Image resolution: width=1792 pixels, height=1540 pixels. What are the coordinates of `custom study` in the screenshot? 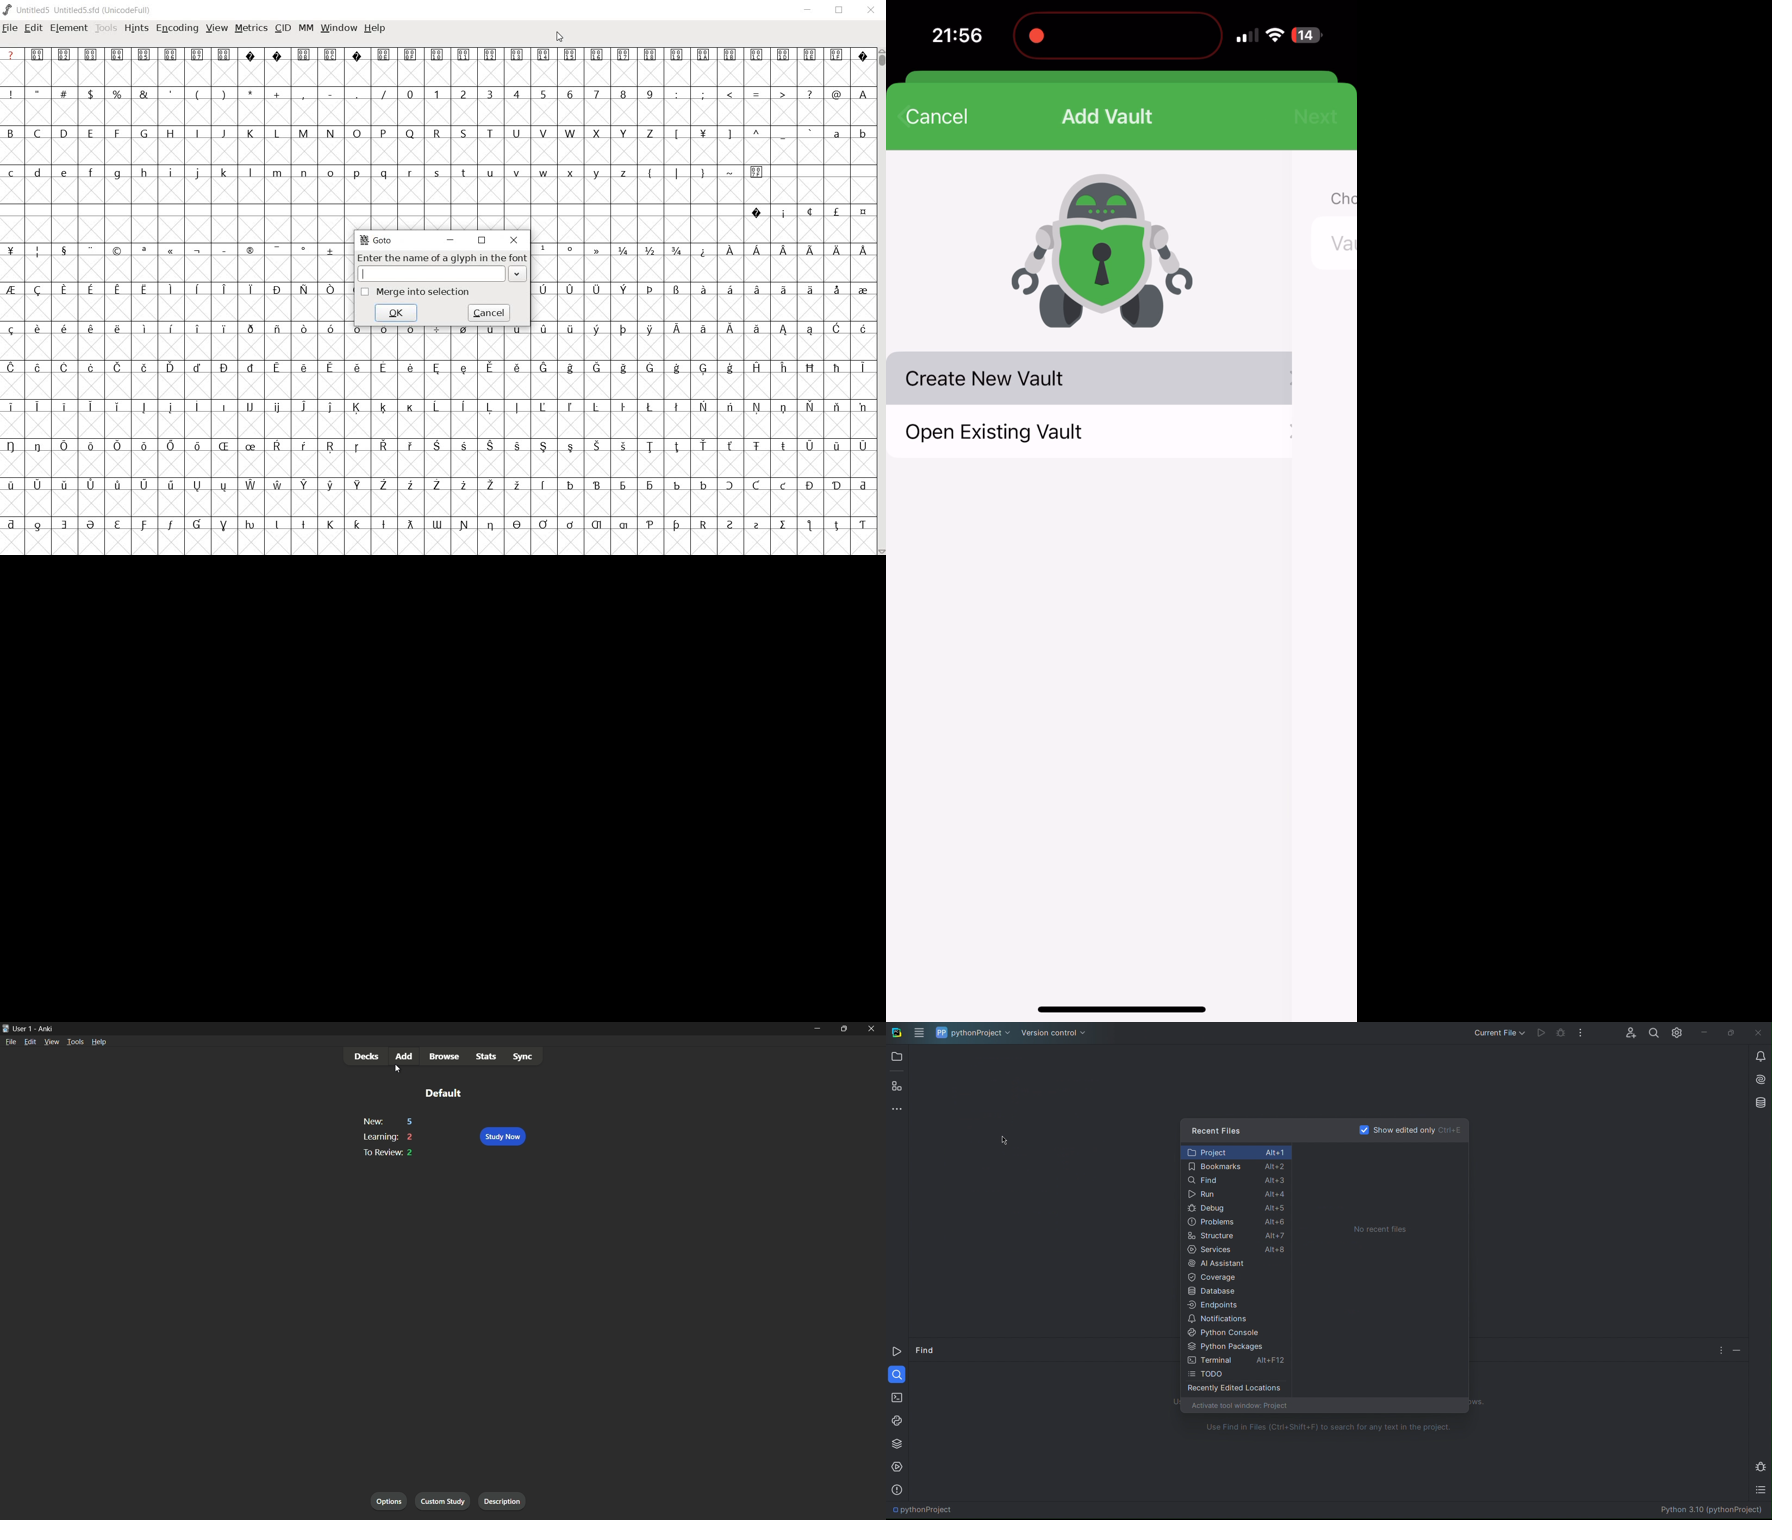 It's located at (443, 1502).